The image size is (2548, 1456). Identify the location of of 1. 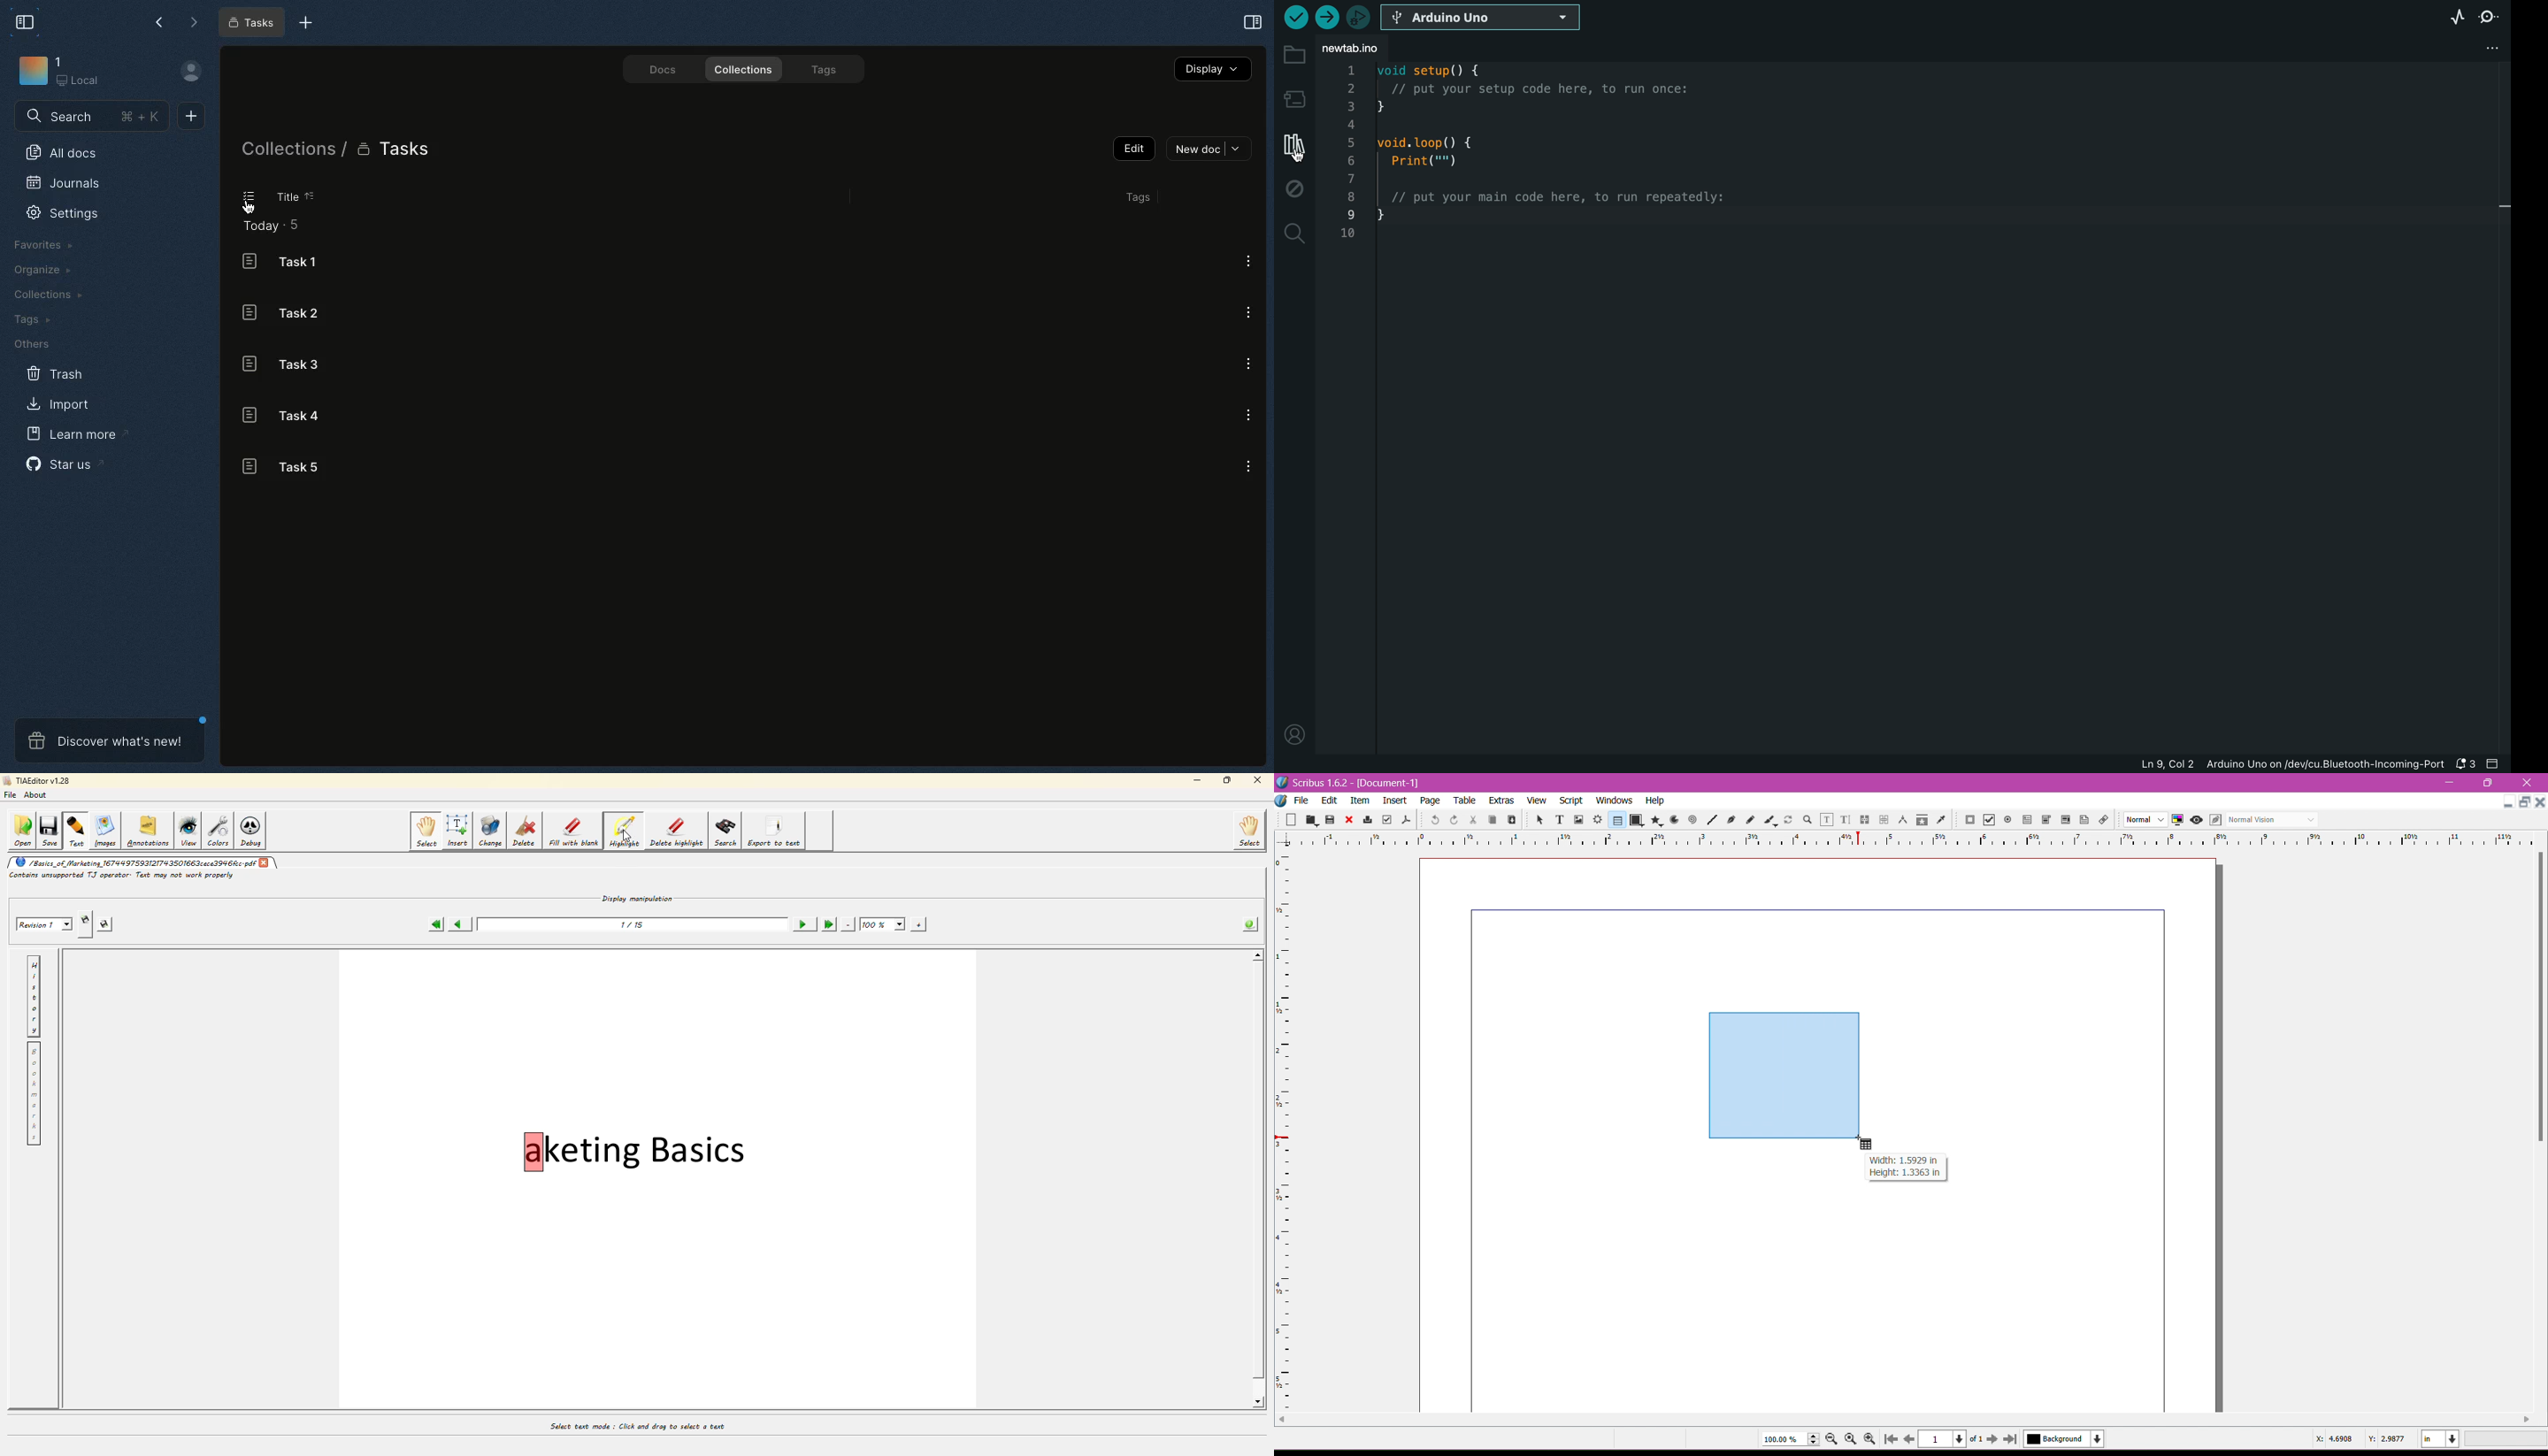
(1975, 1438).